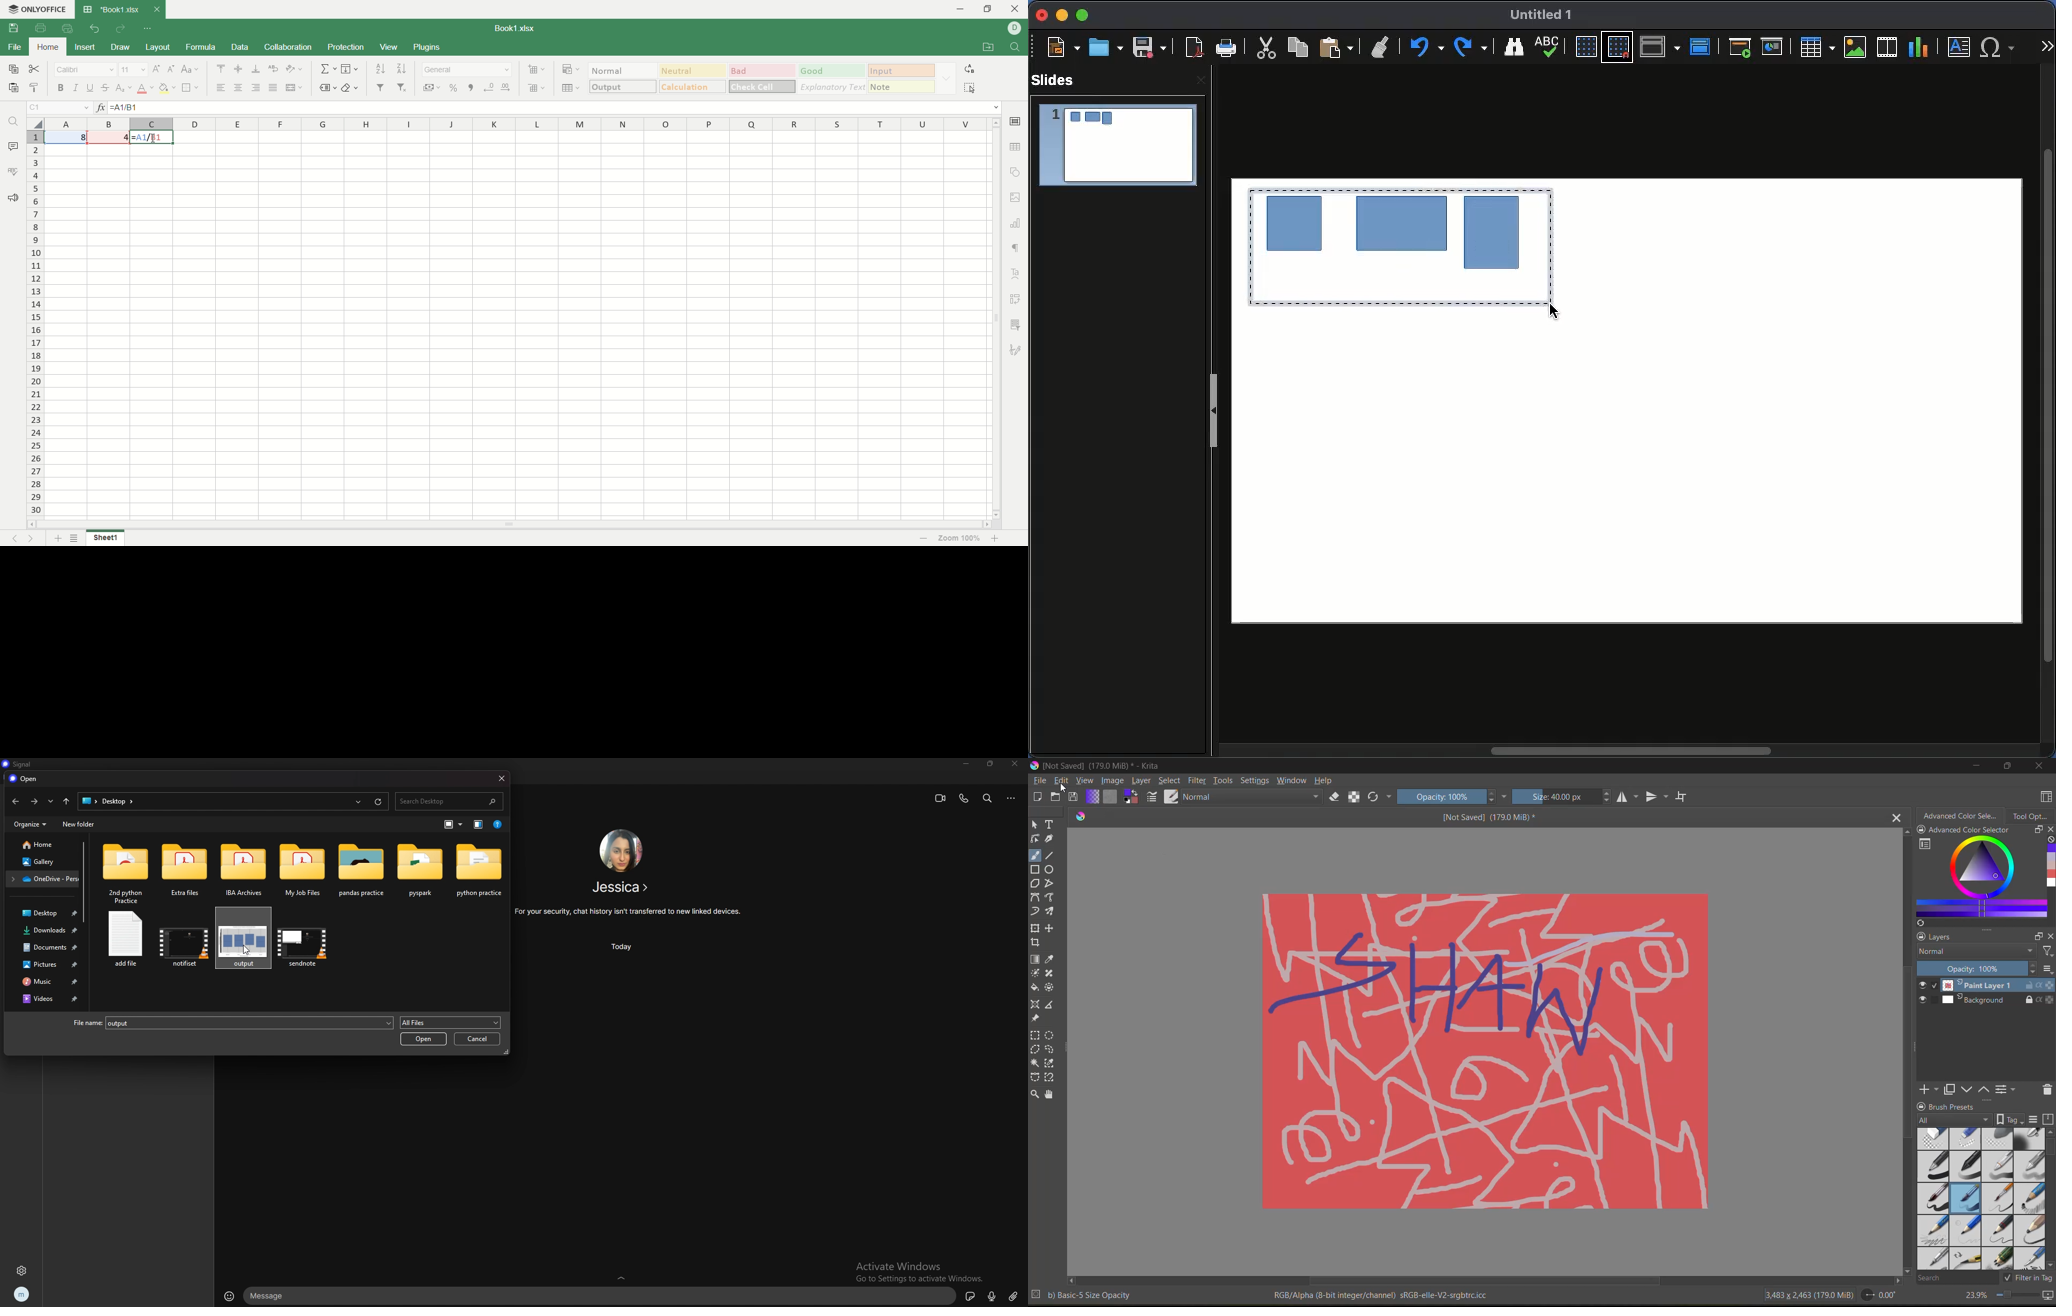 The height and width of the screenshot is (1316, 2072). Describe the element at coordinates (190, 69) in the screenshot. I see `change case` at that location.